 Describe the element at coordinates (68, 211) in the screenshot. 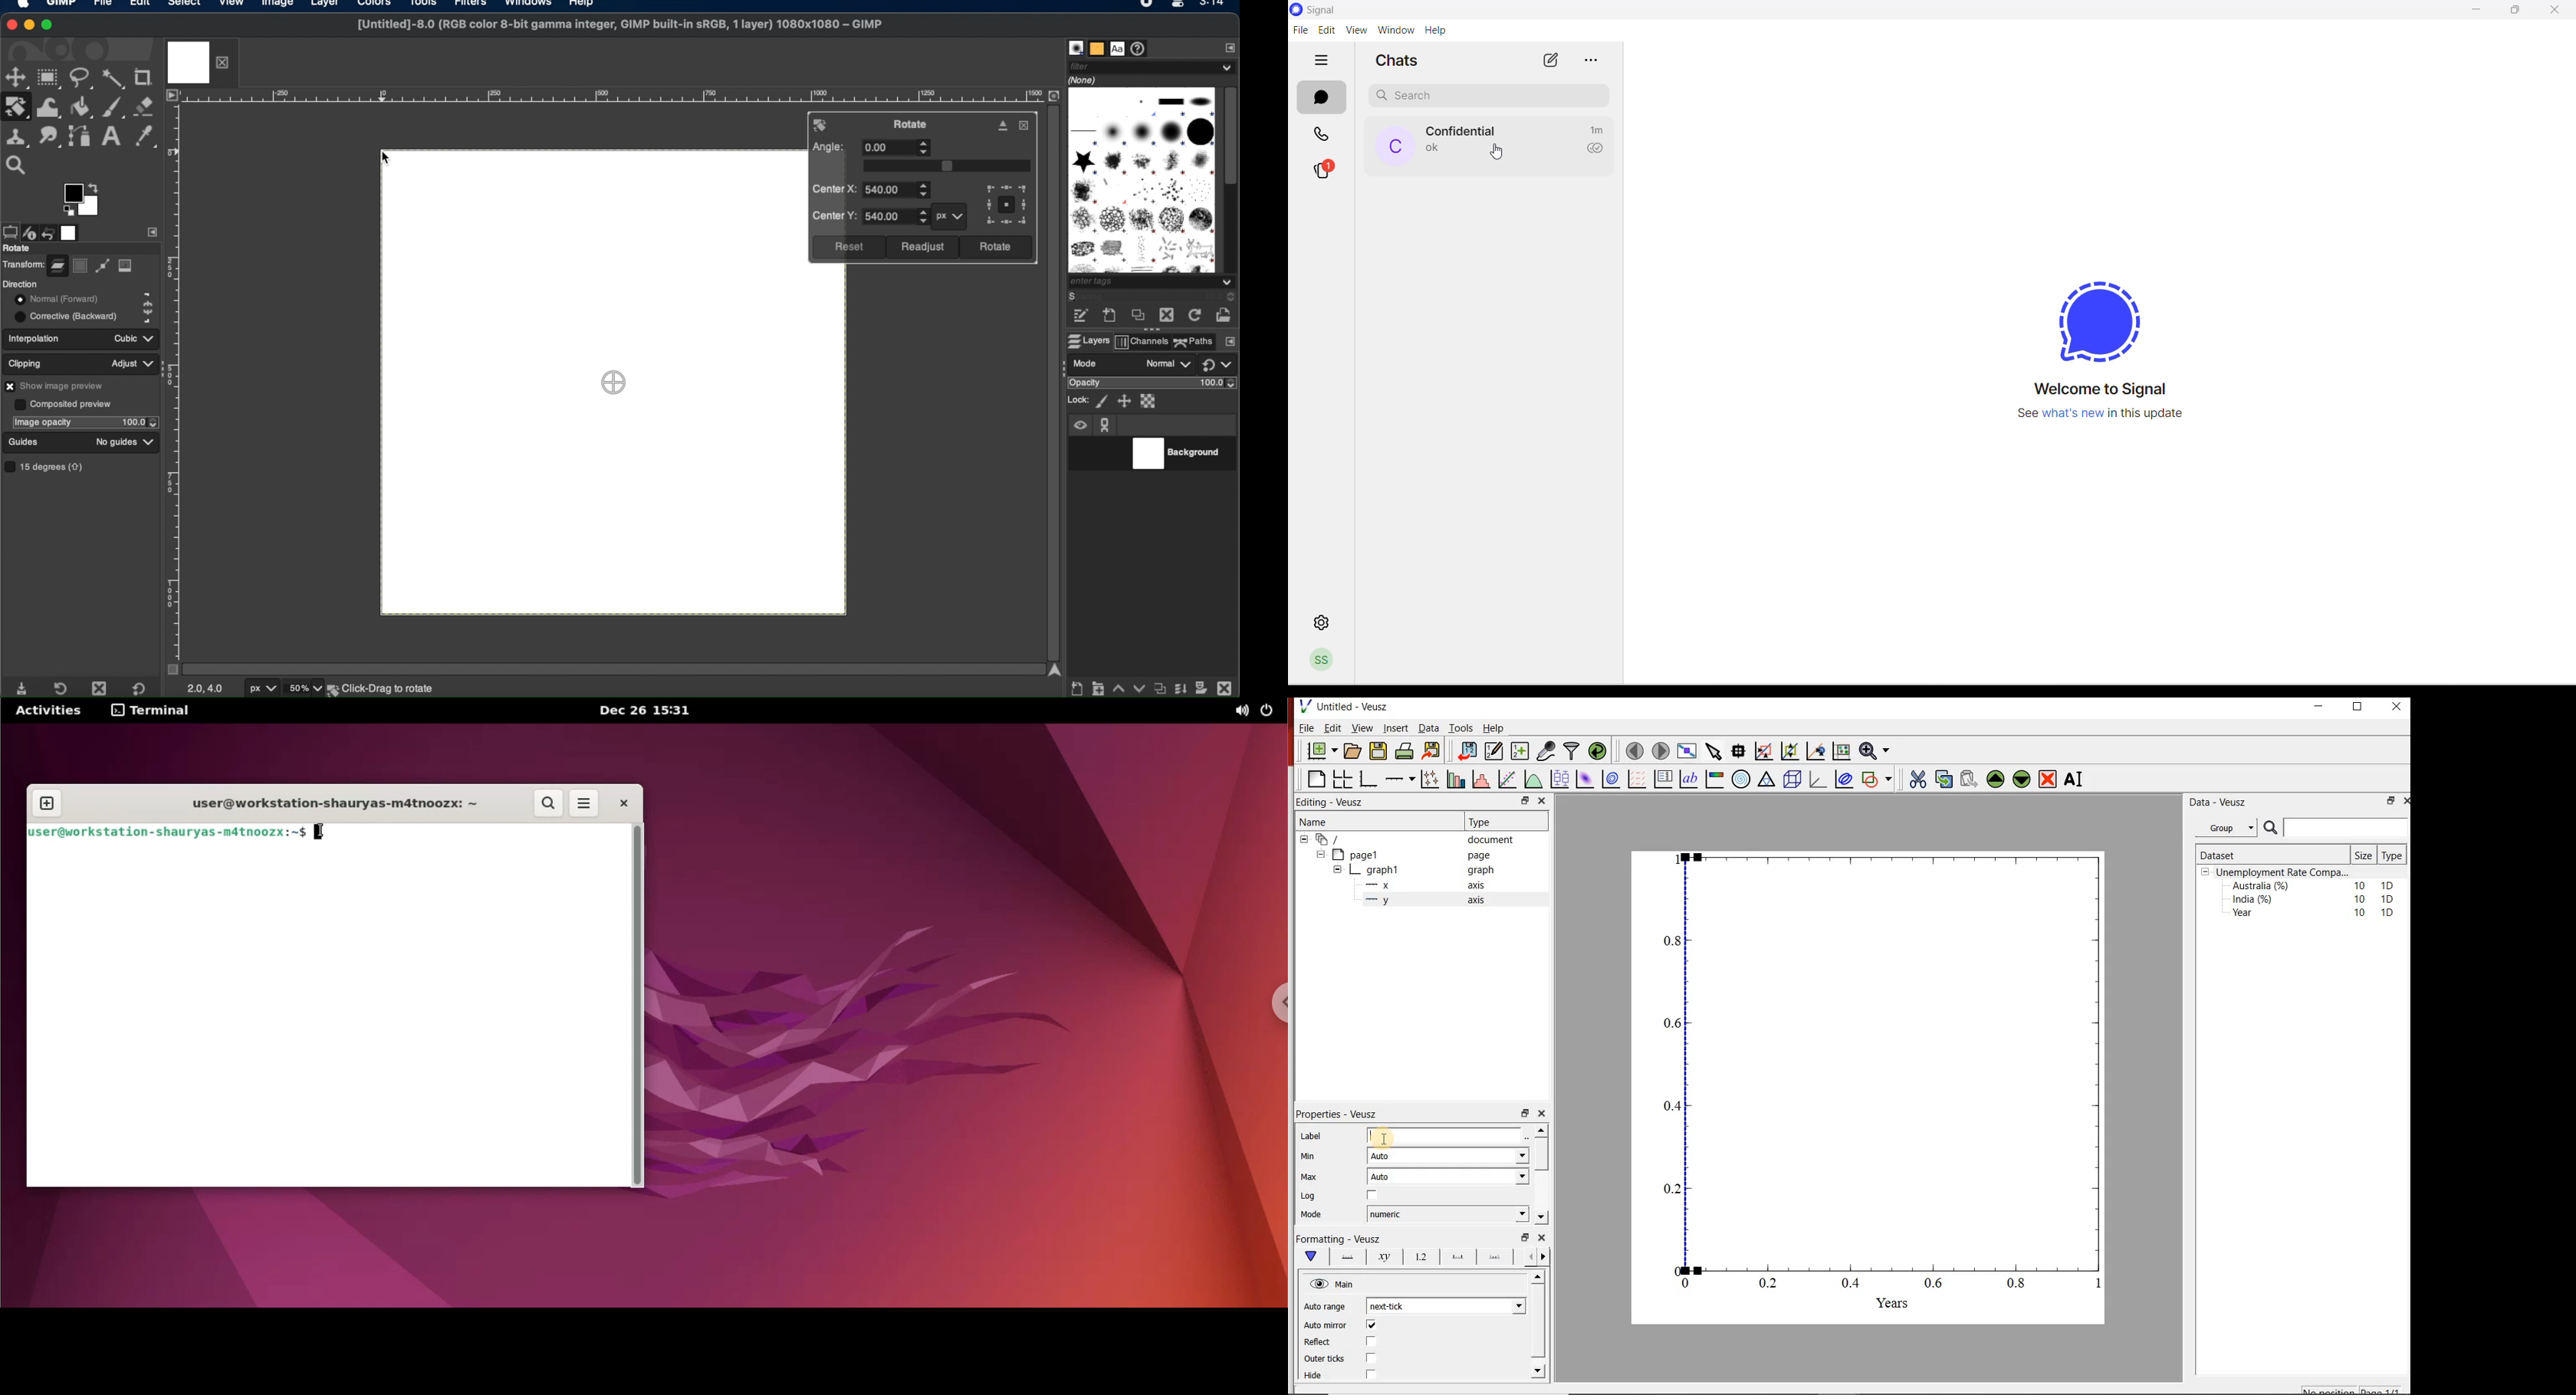

I see `preview` at that location.